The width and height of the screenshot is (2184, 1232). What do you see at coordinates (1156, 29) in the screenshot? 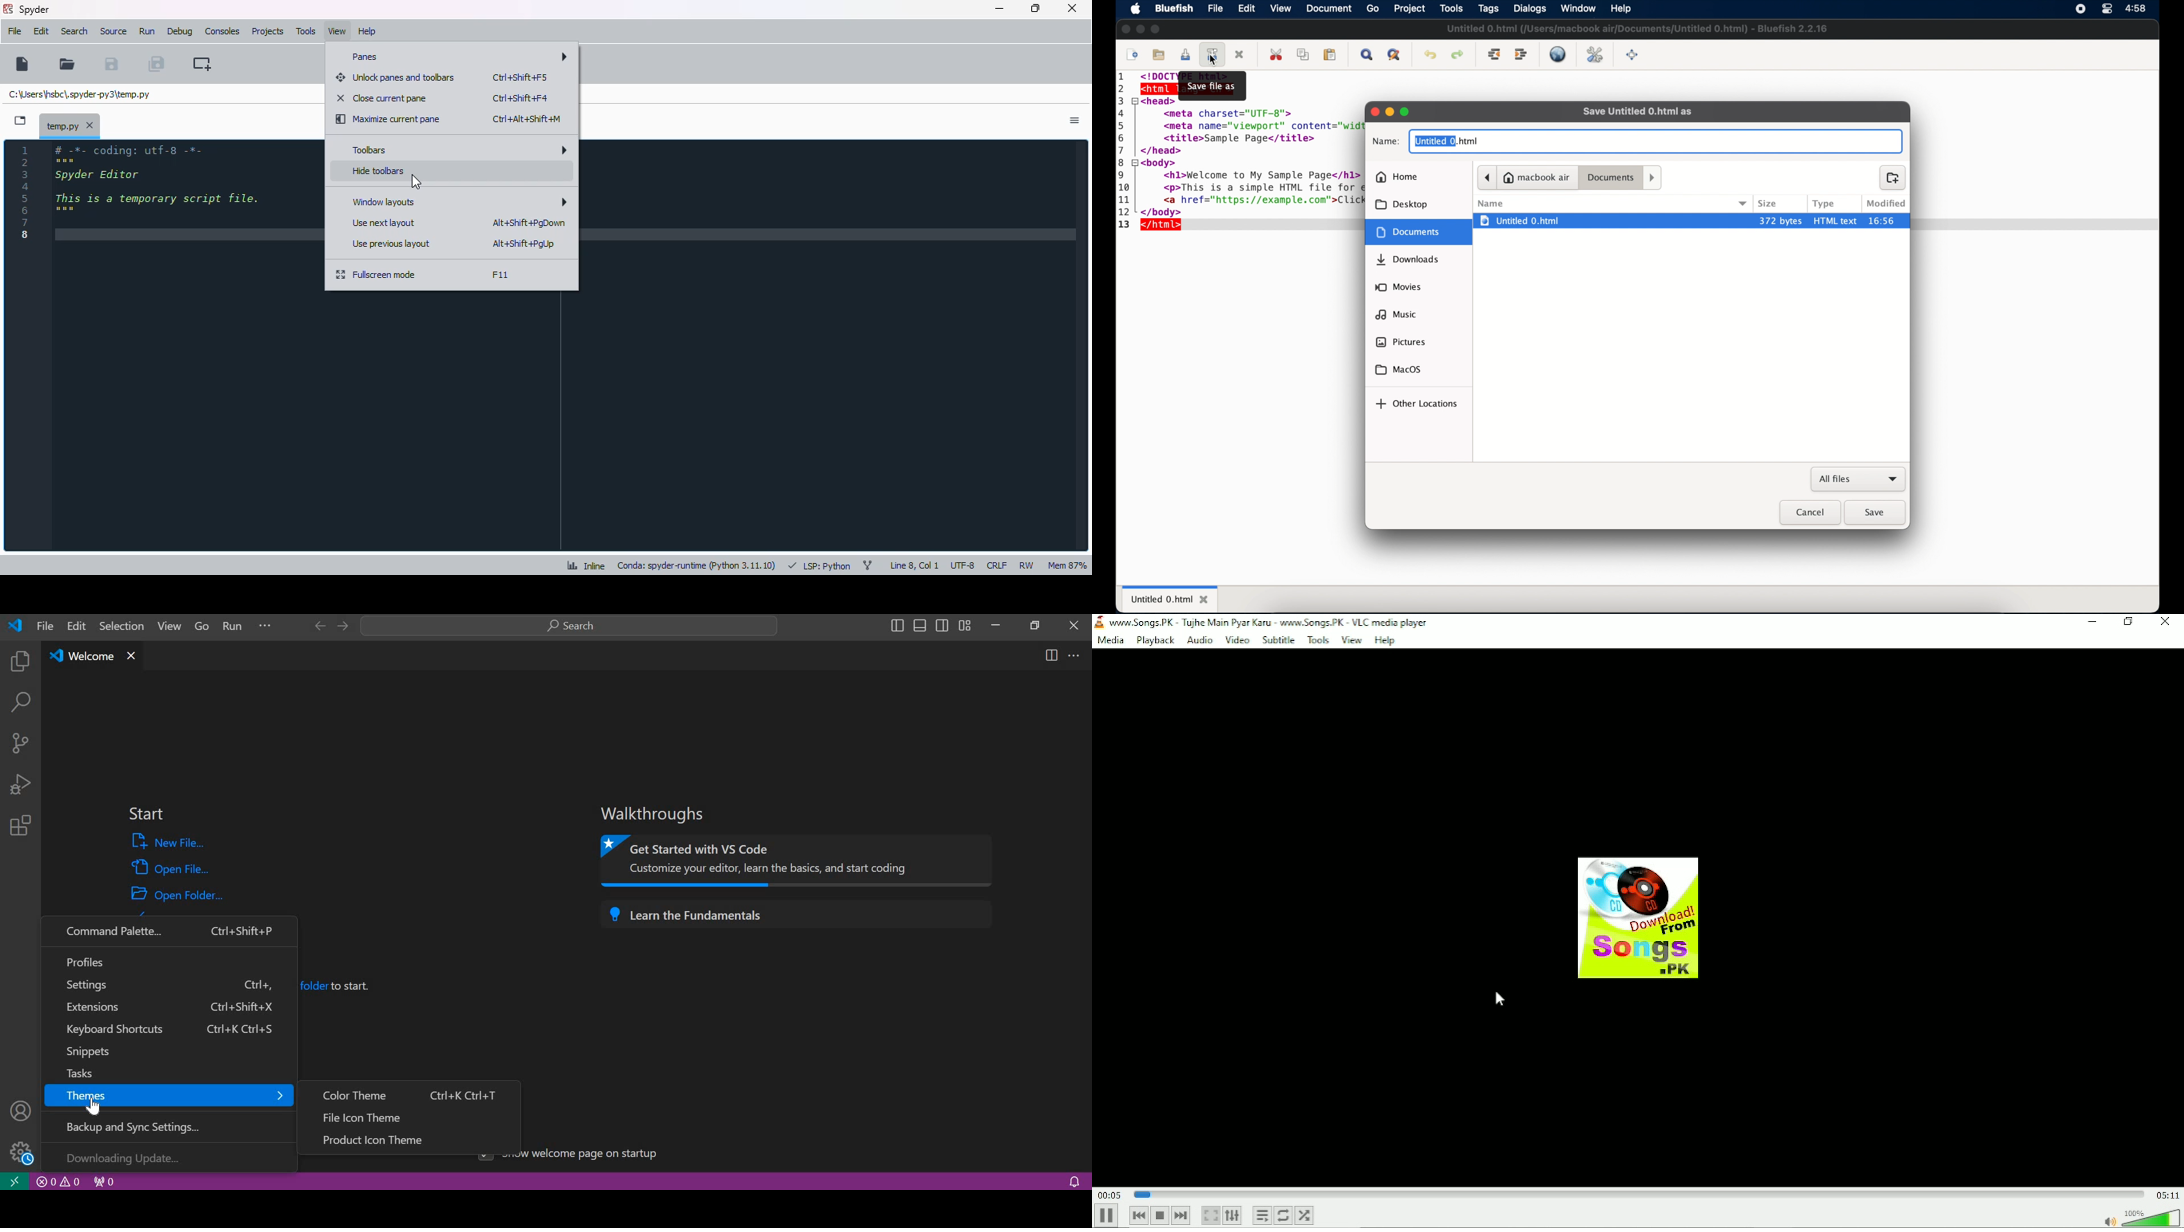
I see `maximize` at bounding box center [1156, 29].